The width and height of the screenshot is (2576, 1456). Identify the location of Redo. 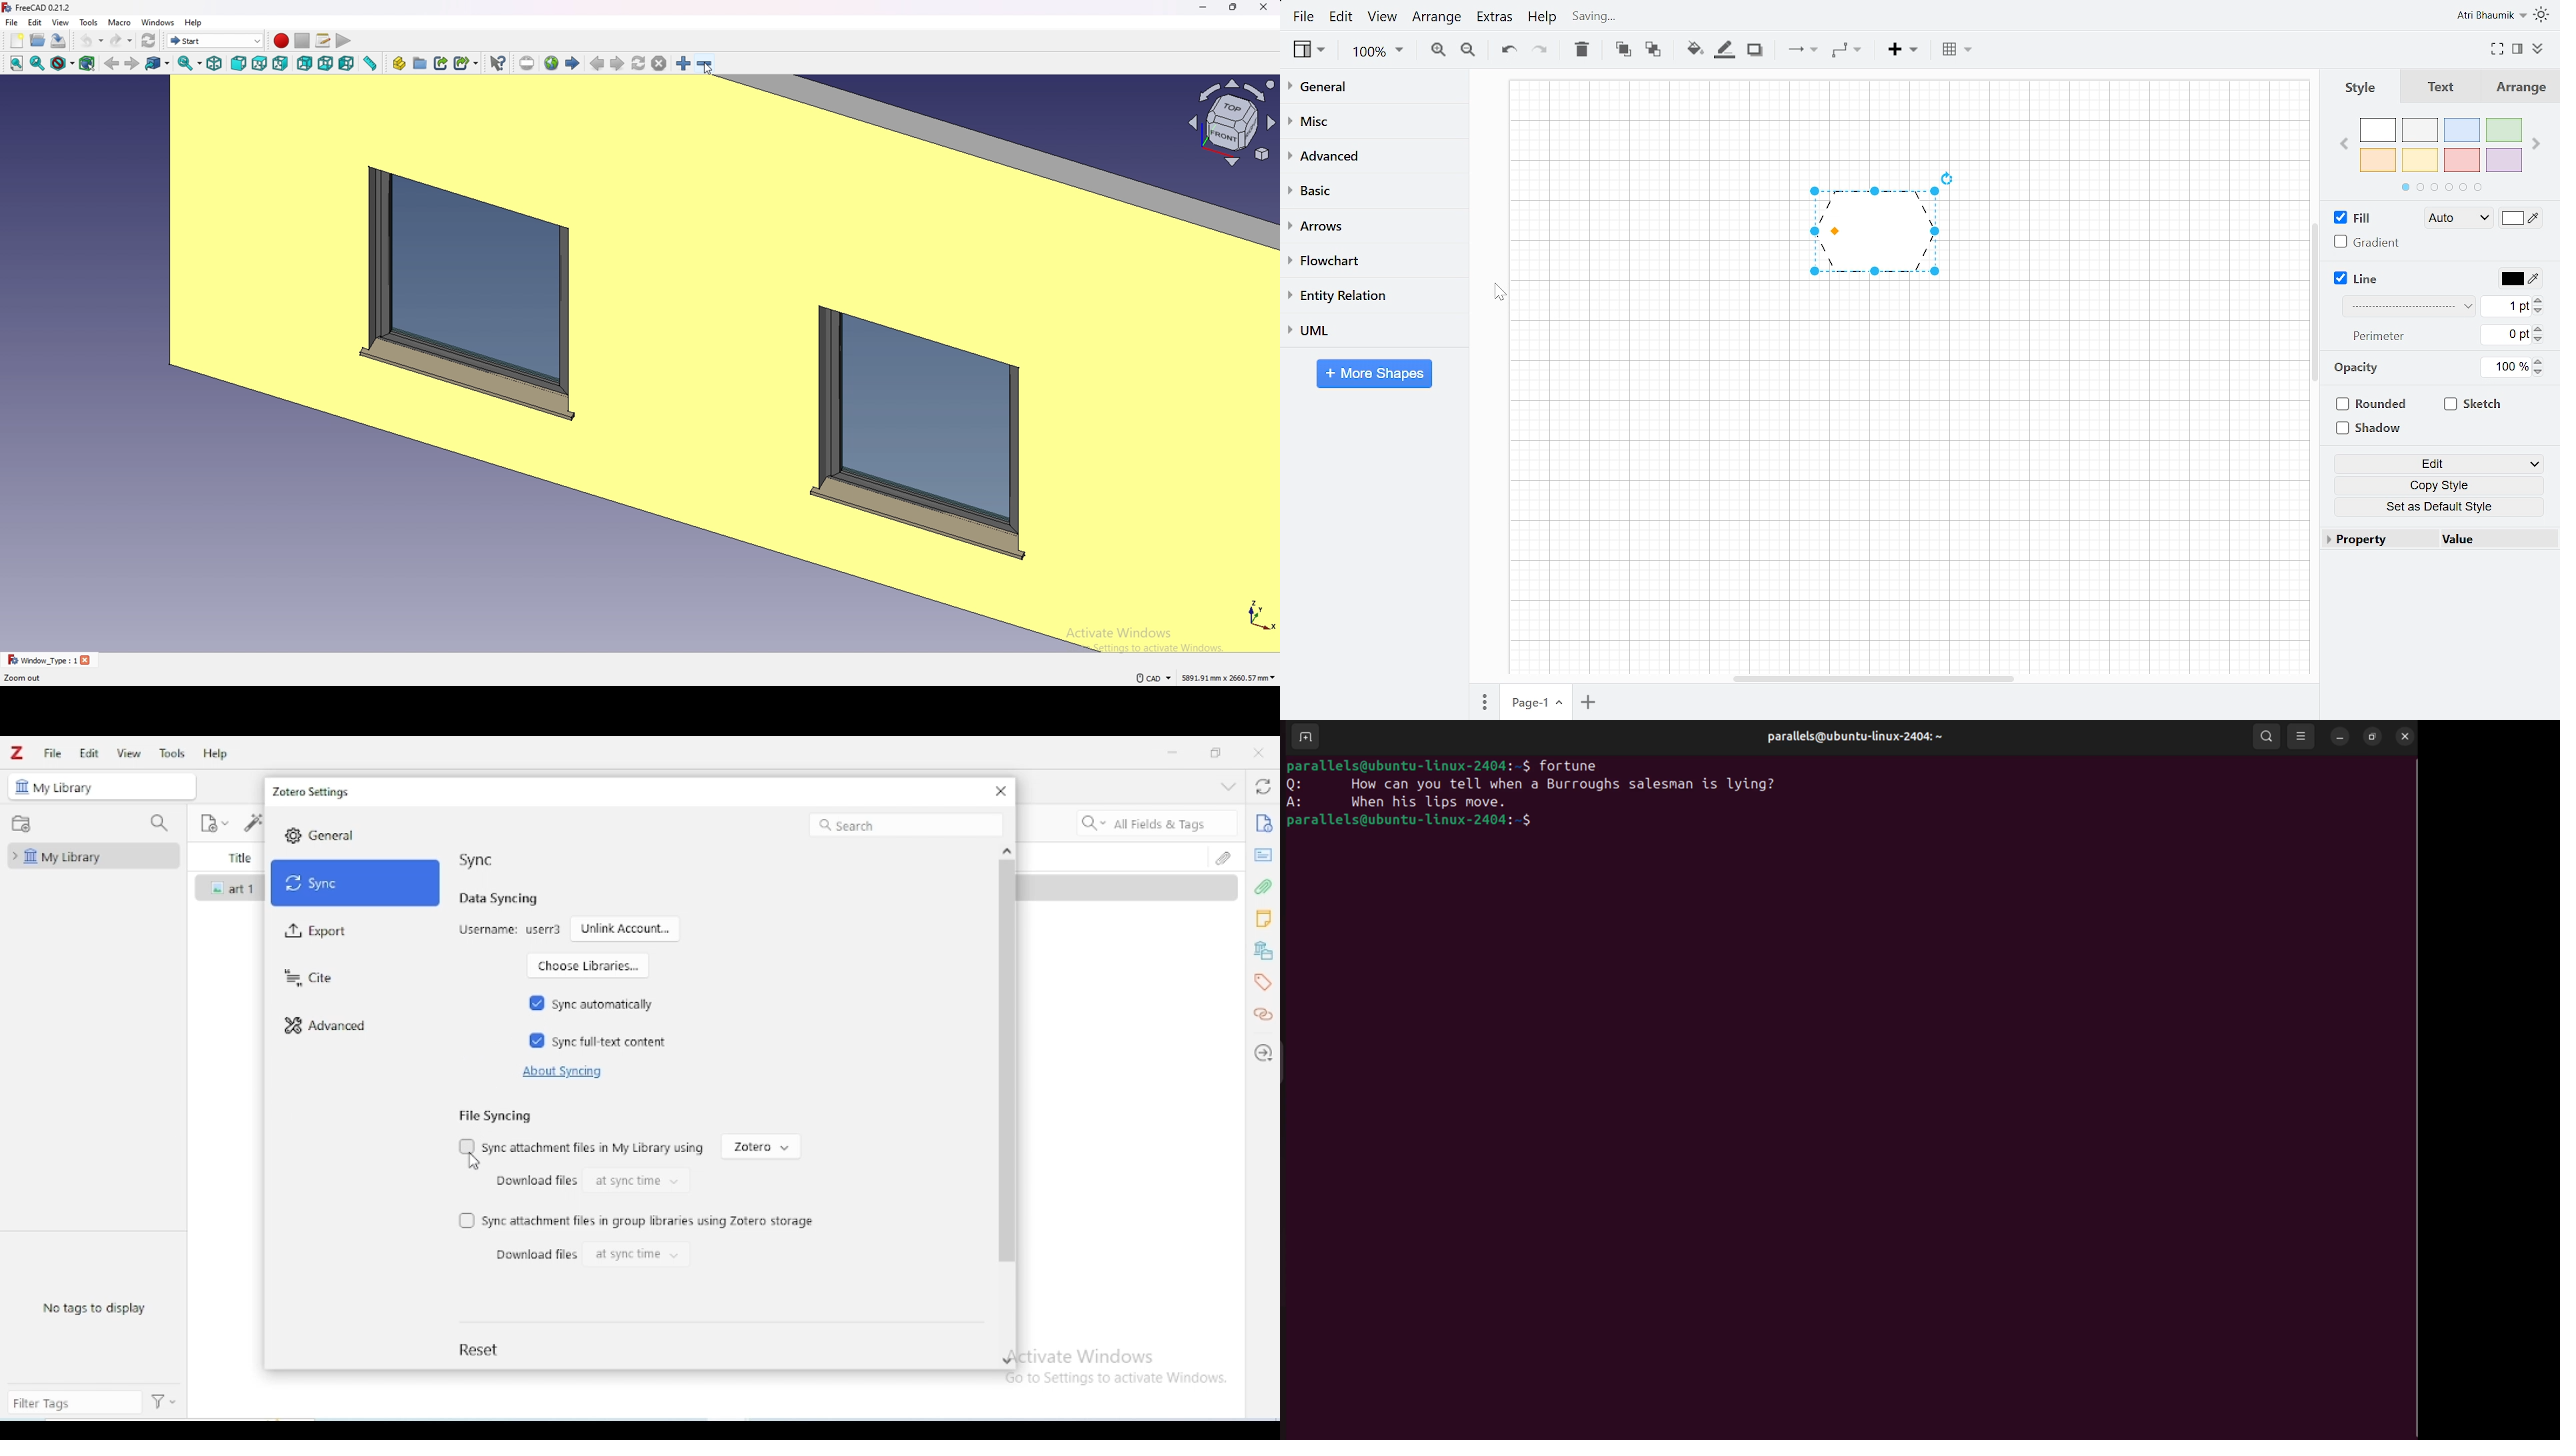
(1539, 50).